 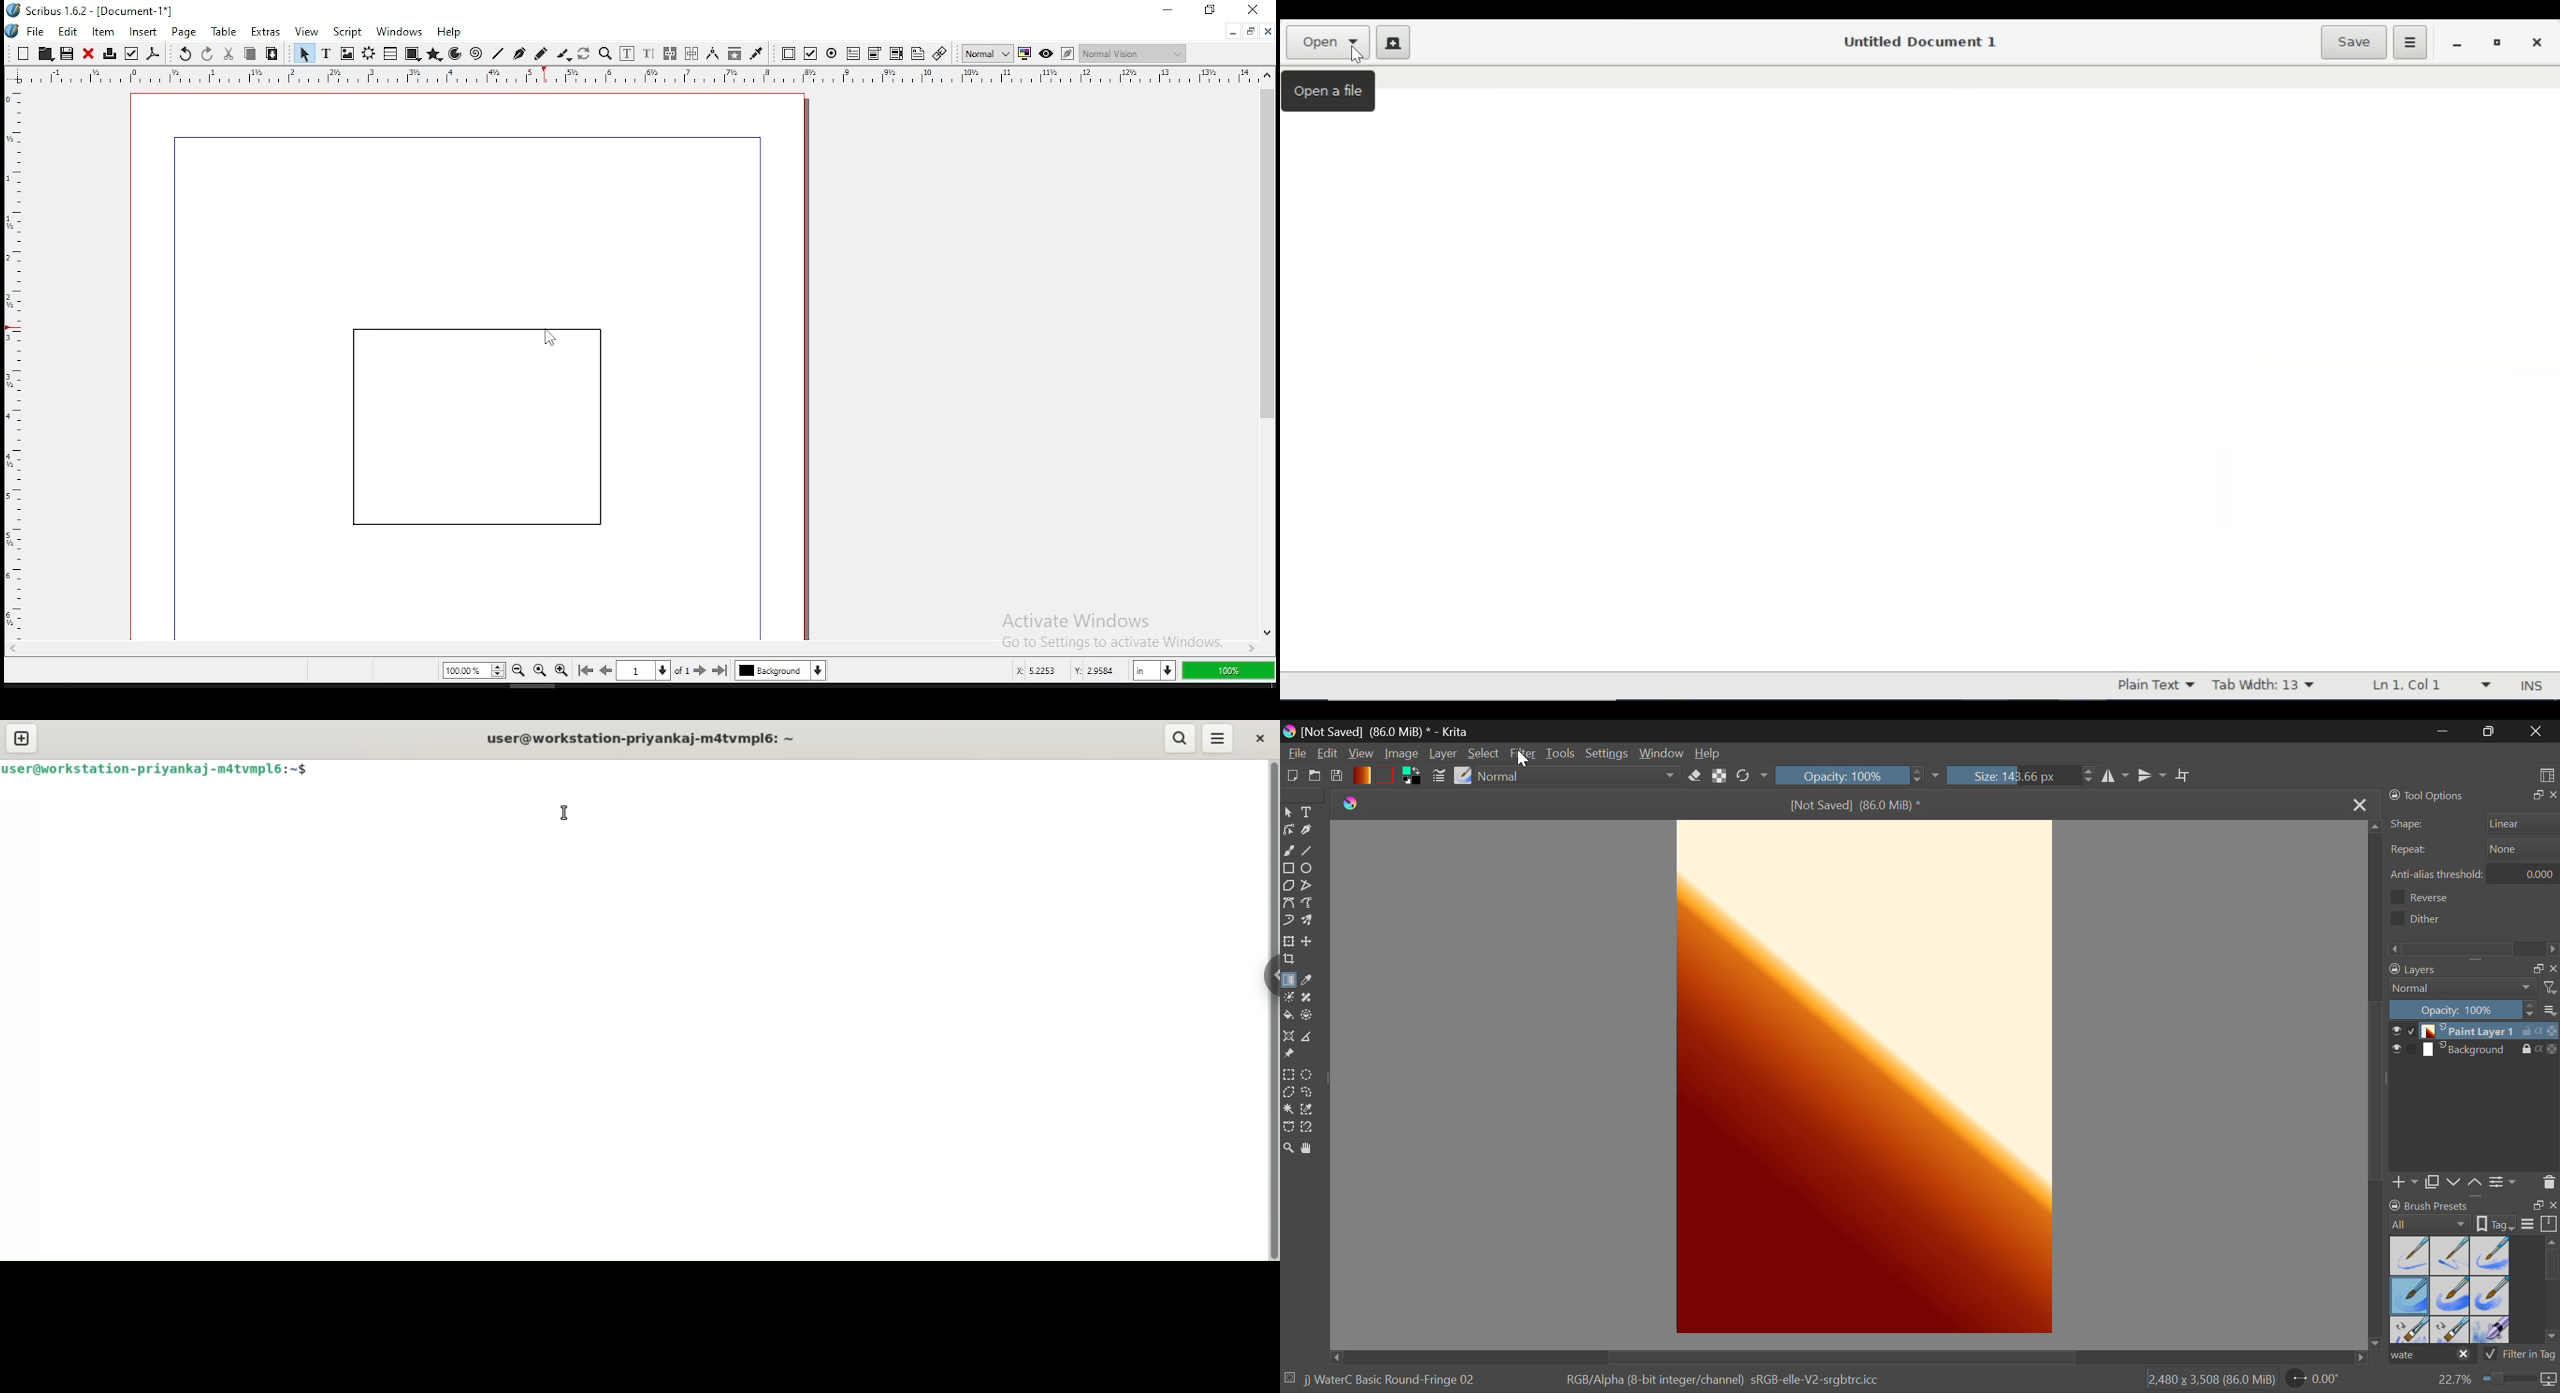 What do you see at coordinates (1315, 1037) in the screenshot?
I see `Measurements` at bounding box center [1315, 1037].